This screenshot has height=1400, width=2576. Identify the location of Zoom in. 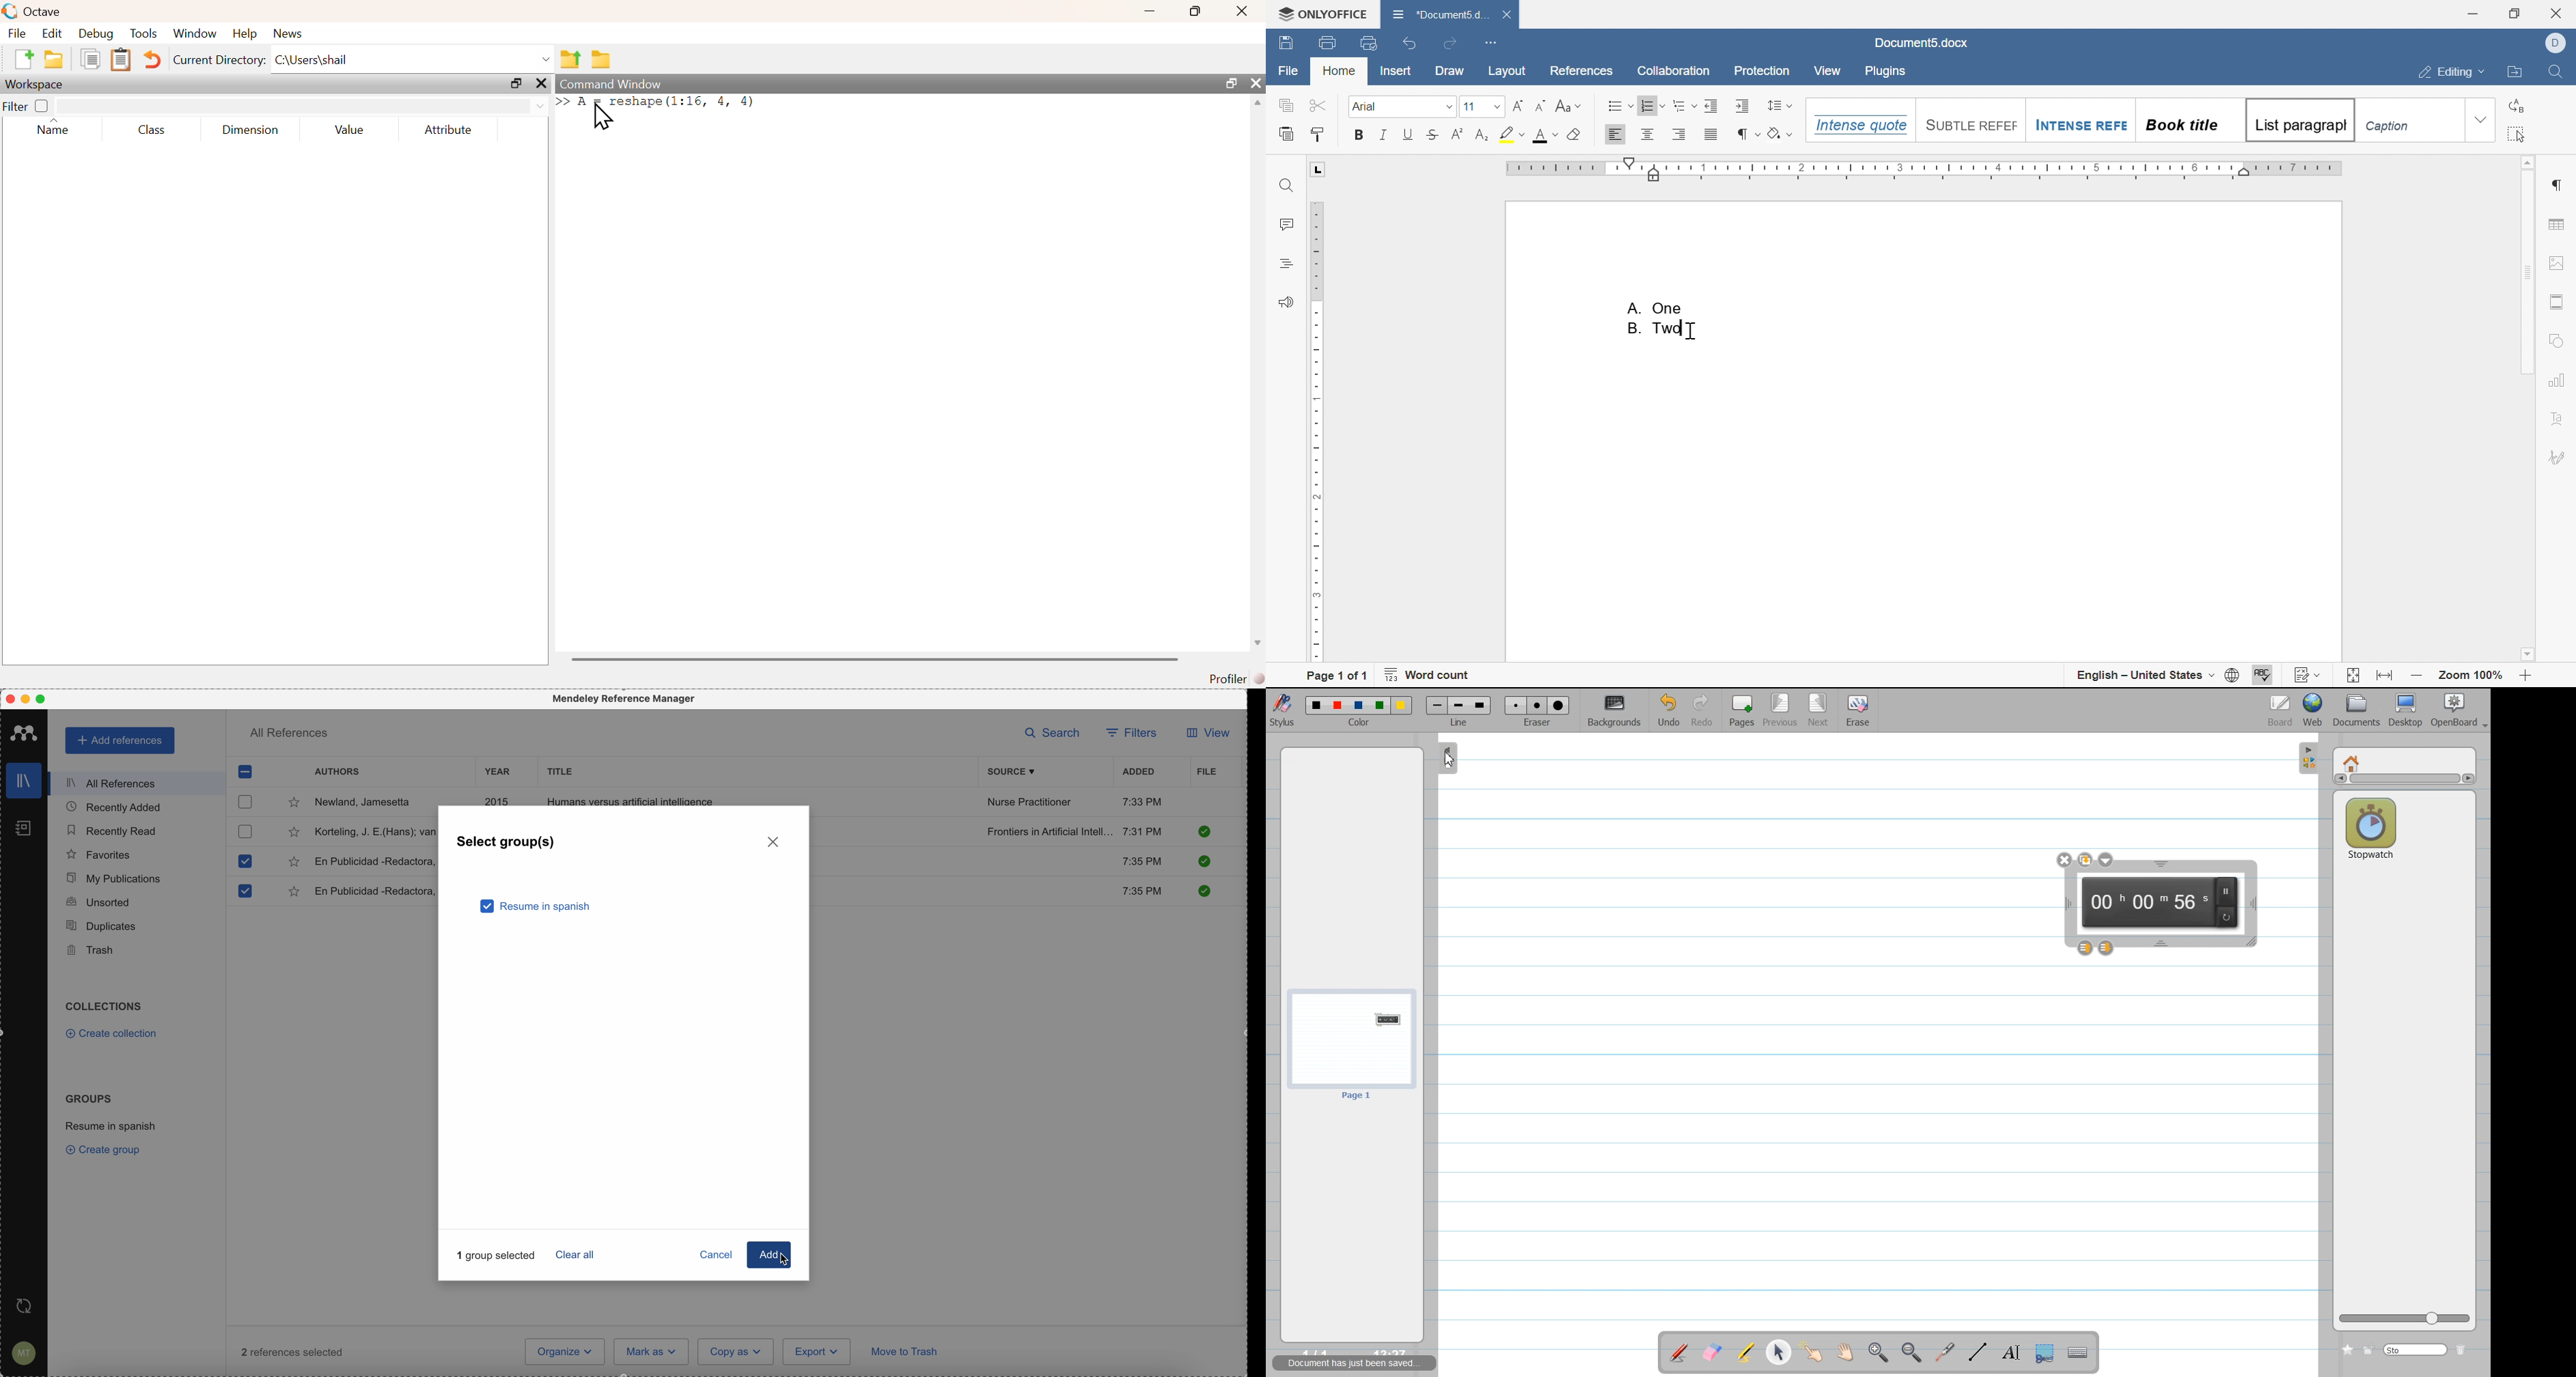
(1879, 1353).